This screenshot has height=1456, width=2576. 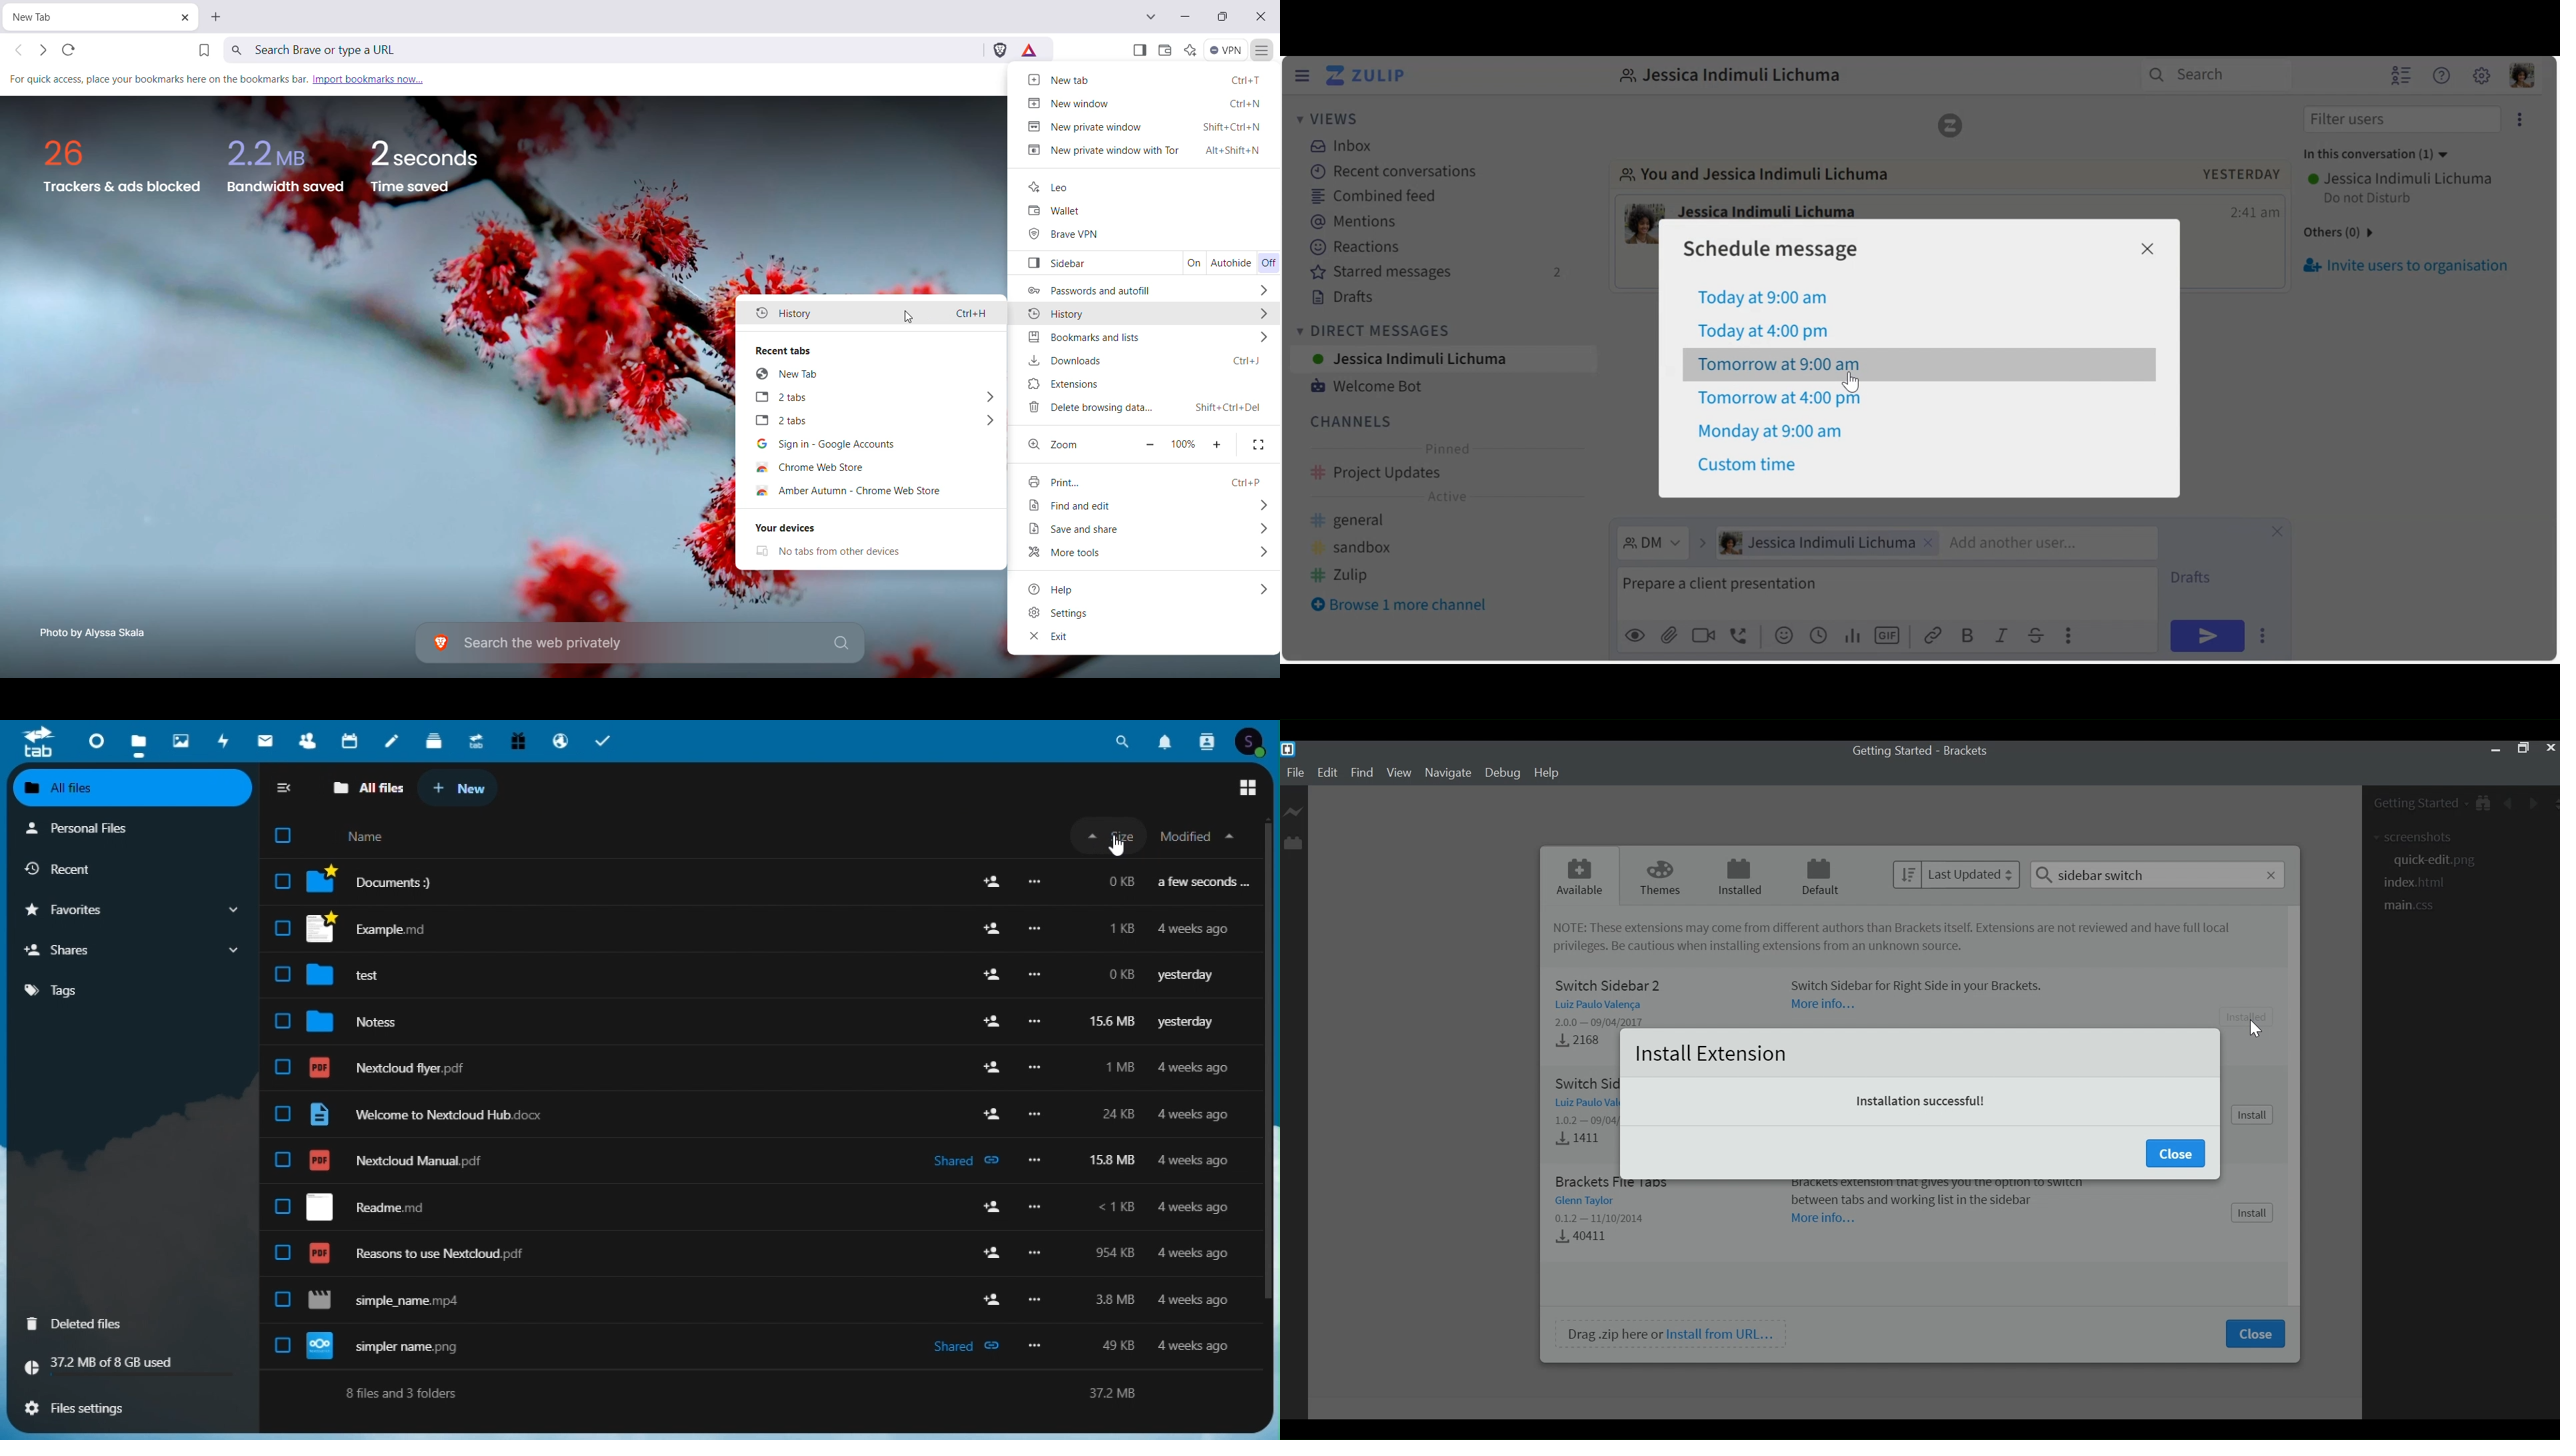 What do you see at coordinates (1288, 749) in the screenshot?
I see `Brackets Desktop Icon` at bounding box center [1288, 749].